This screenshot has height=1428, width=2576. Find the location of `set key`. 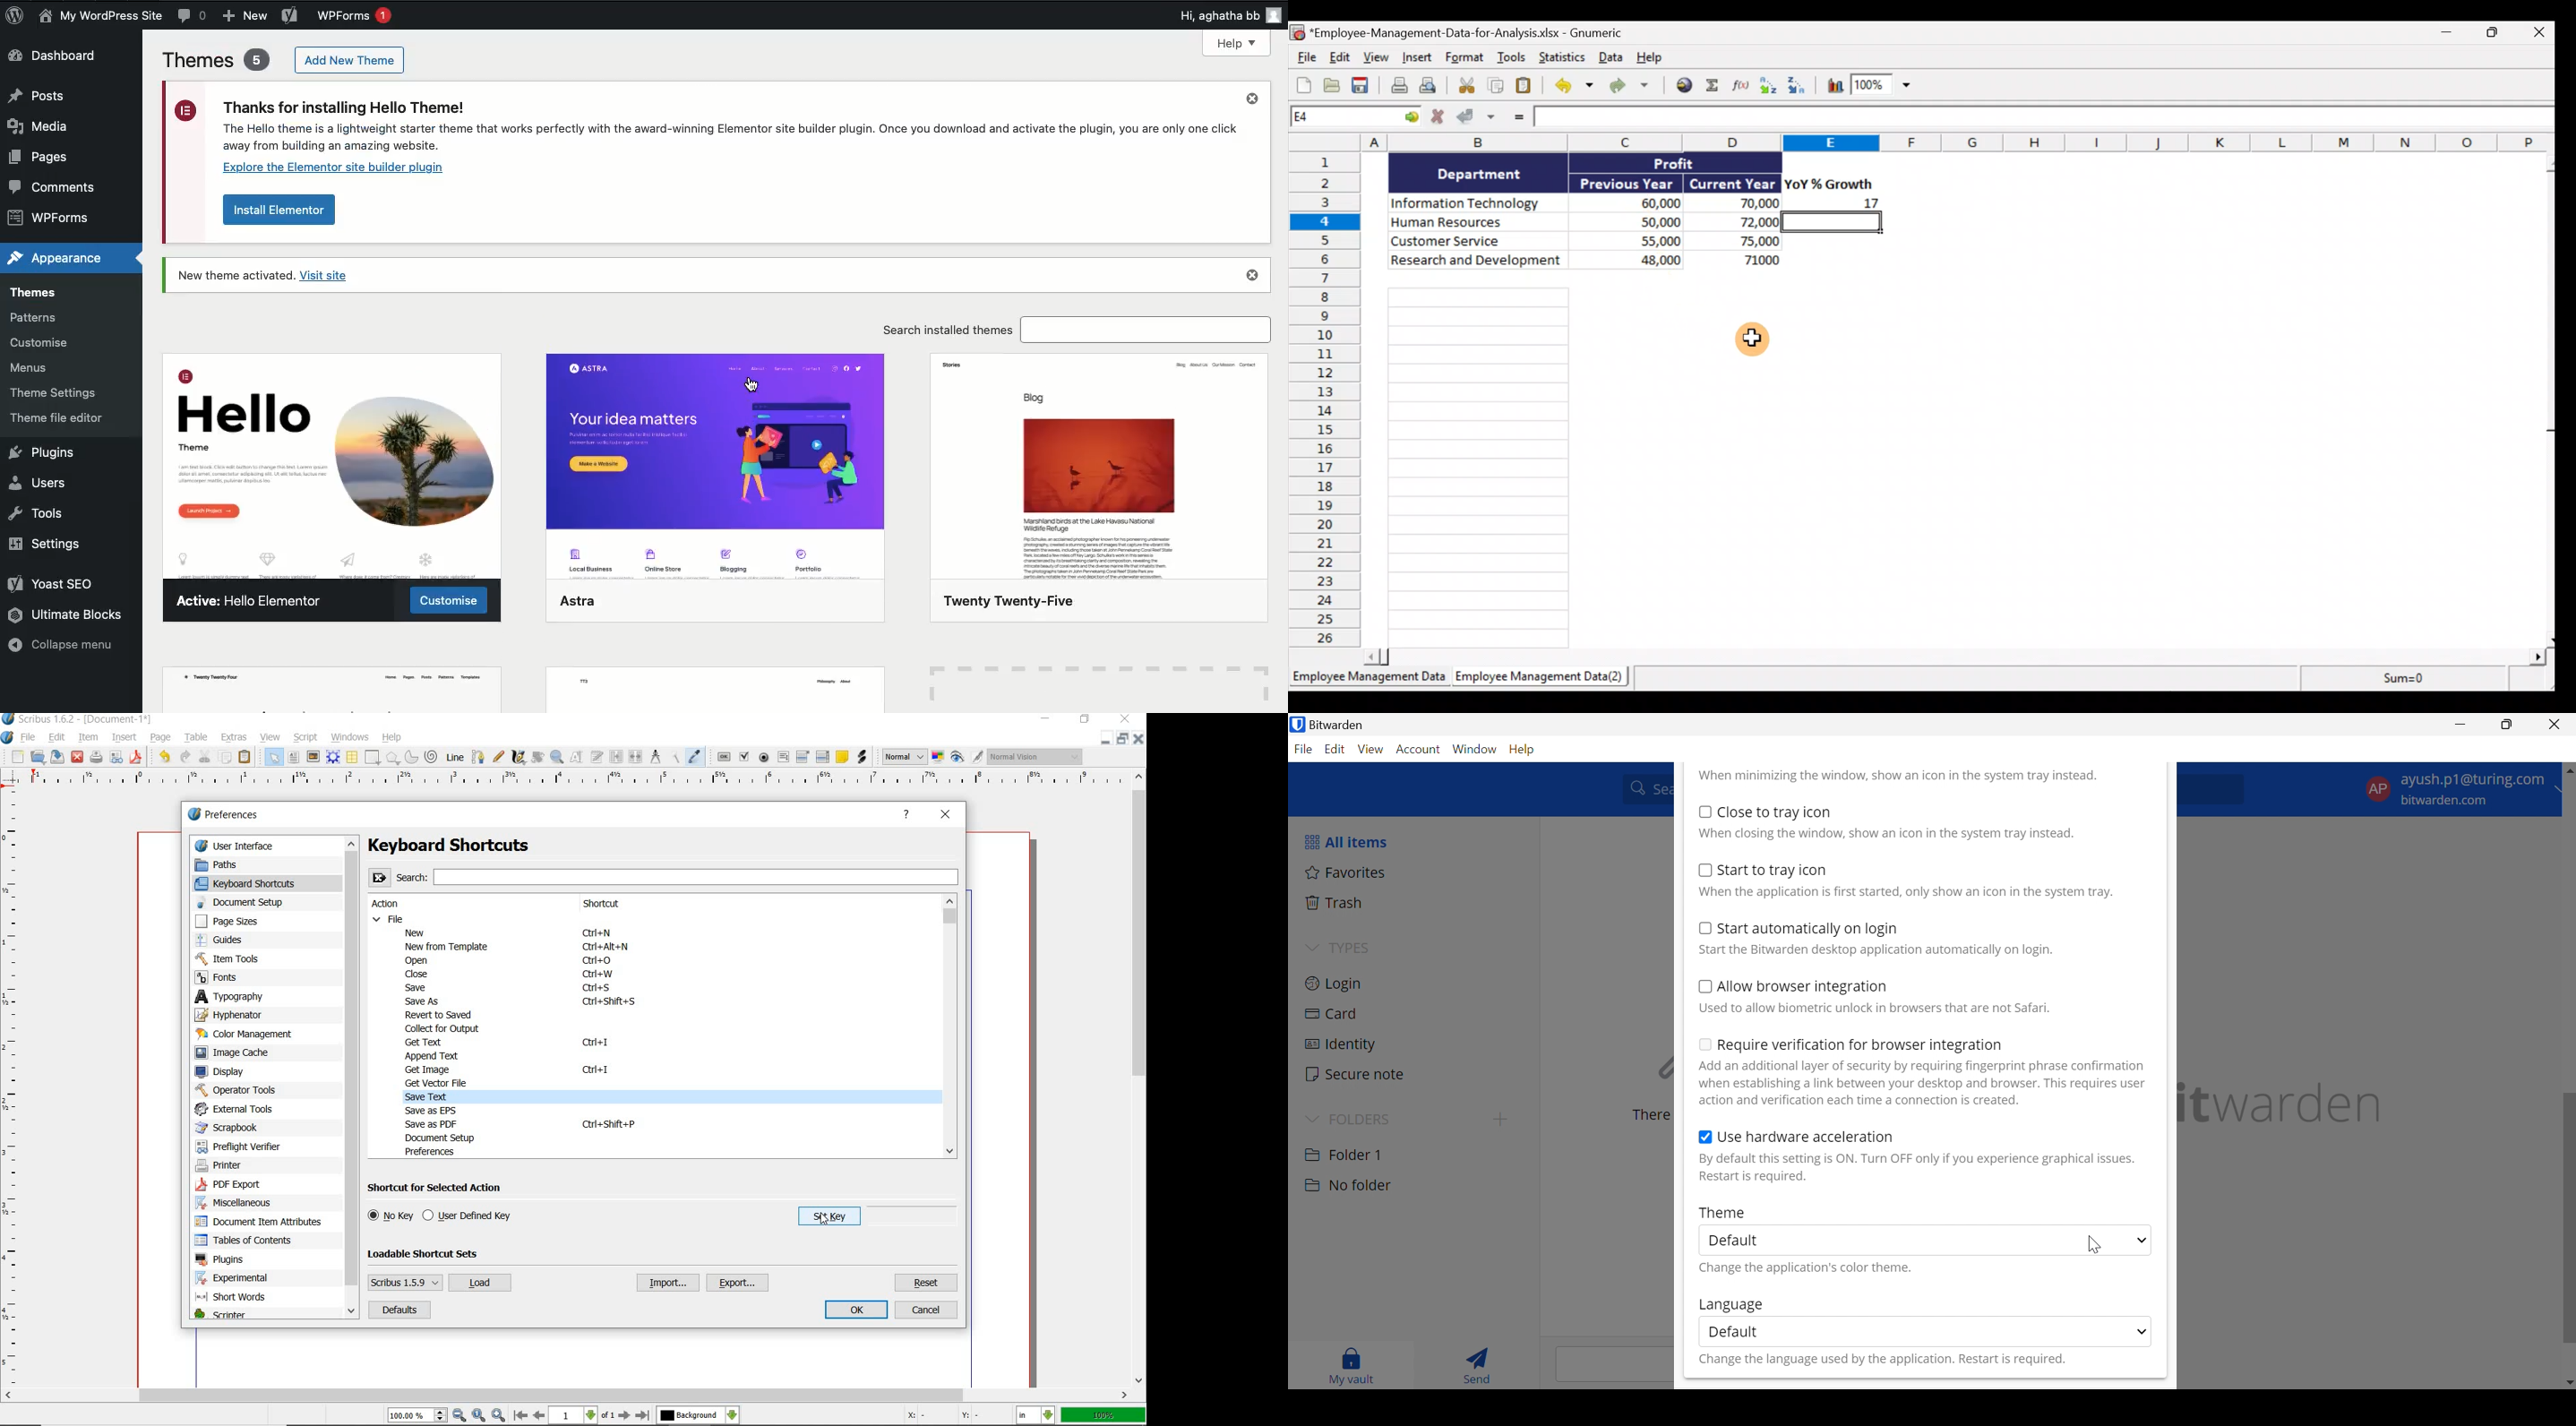

set key is located at coordinates (823, 1219).